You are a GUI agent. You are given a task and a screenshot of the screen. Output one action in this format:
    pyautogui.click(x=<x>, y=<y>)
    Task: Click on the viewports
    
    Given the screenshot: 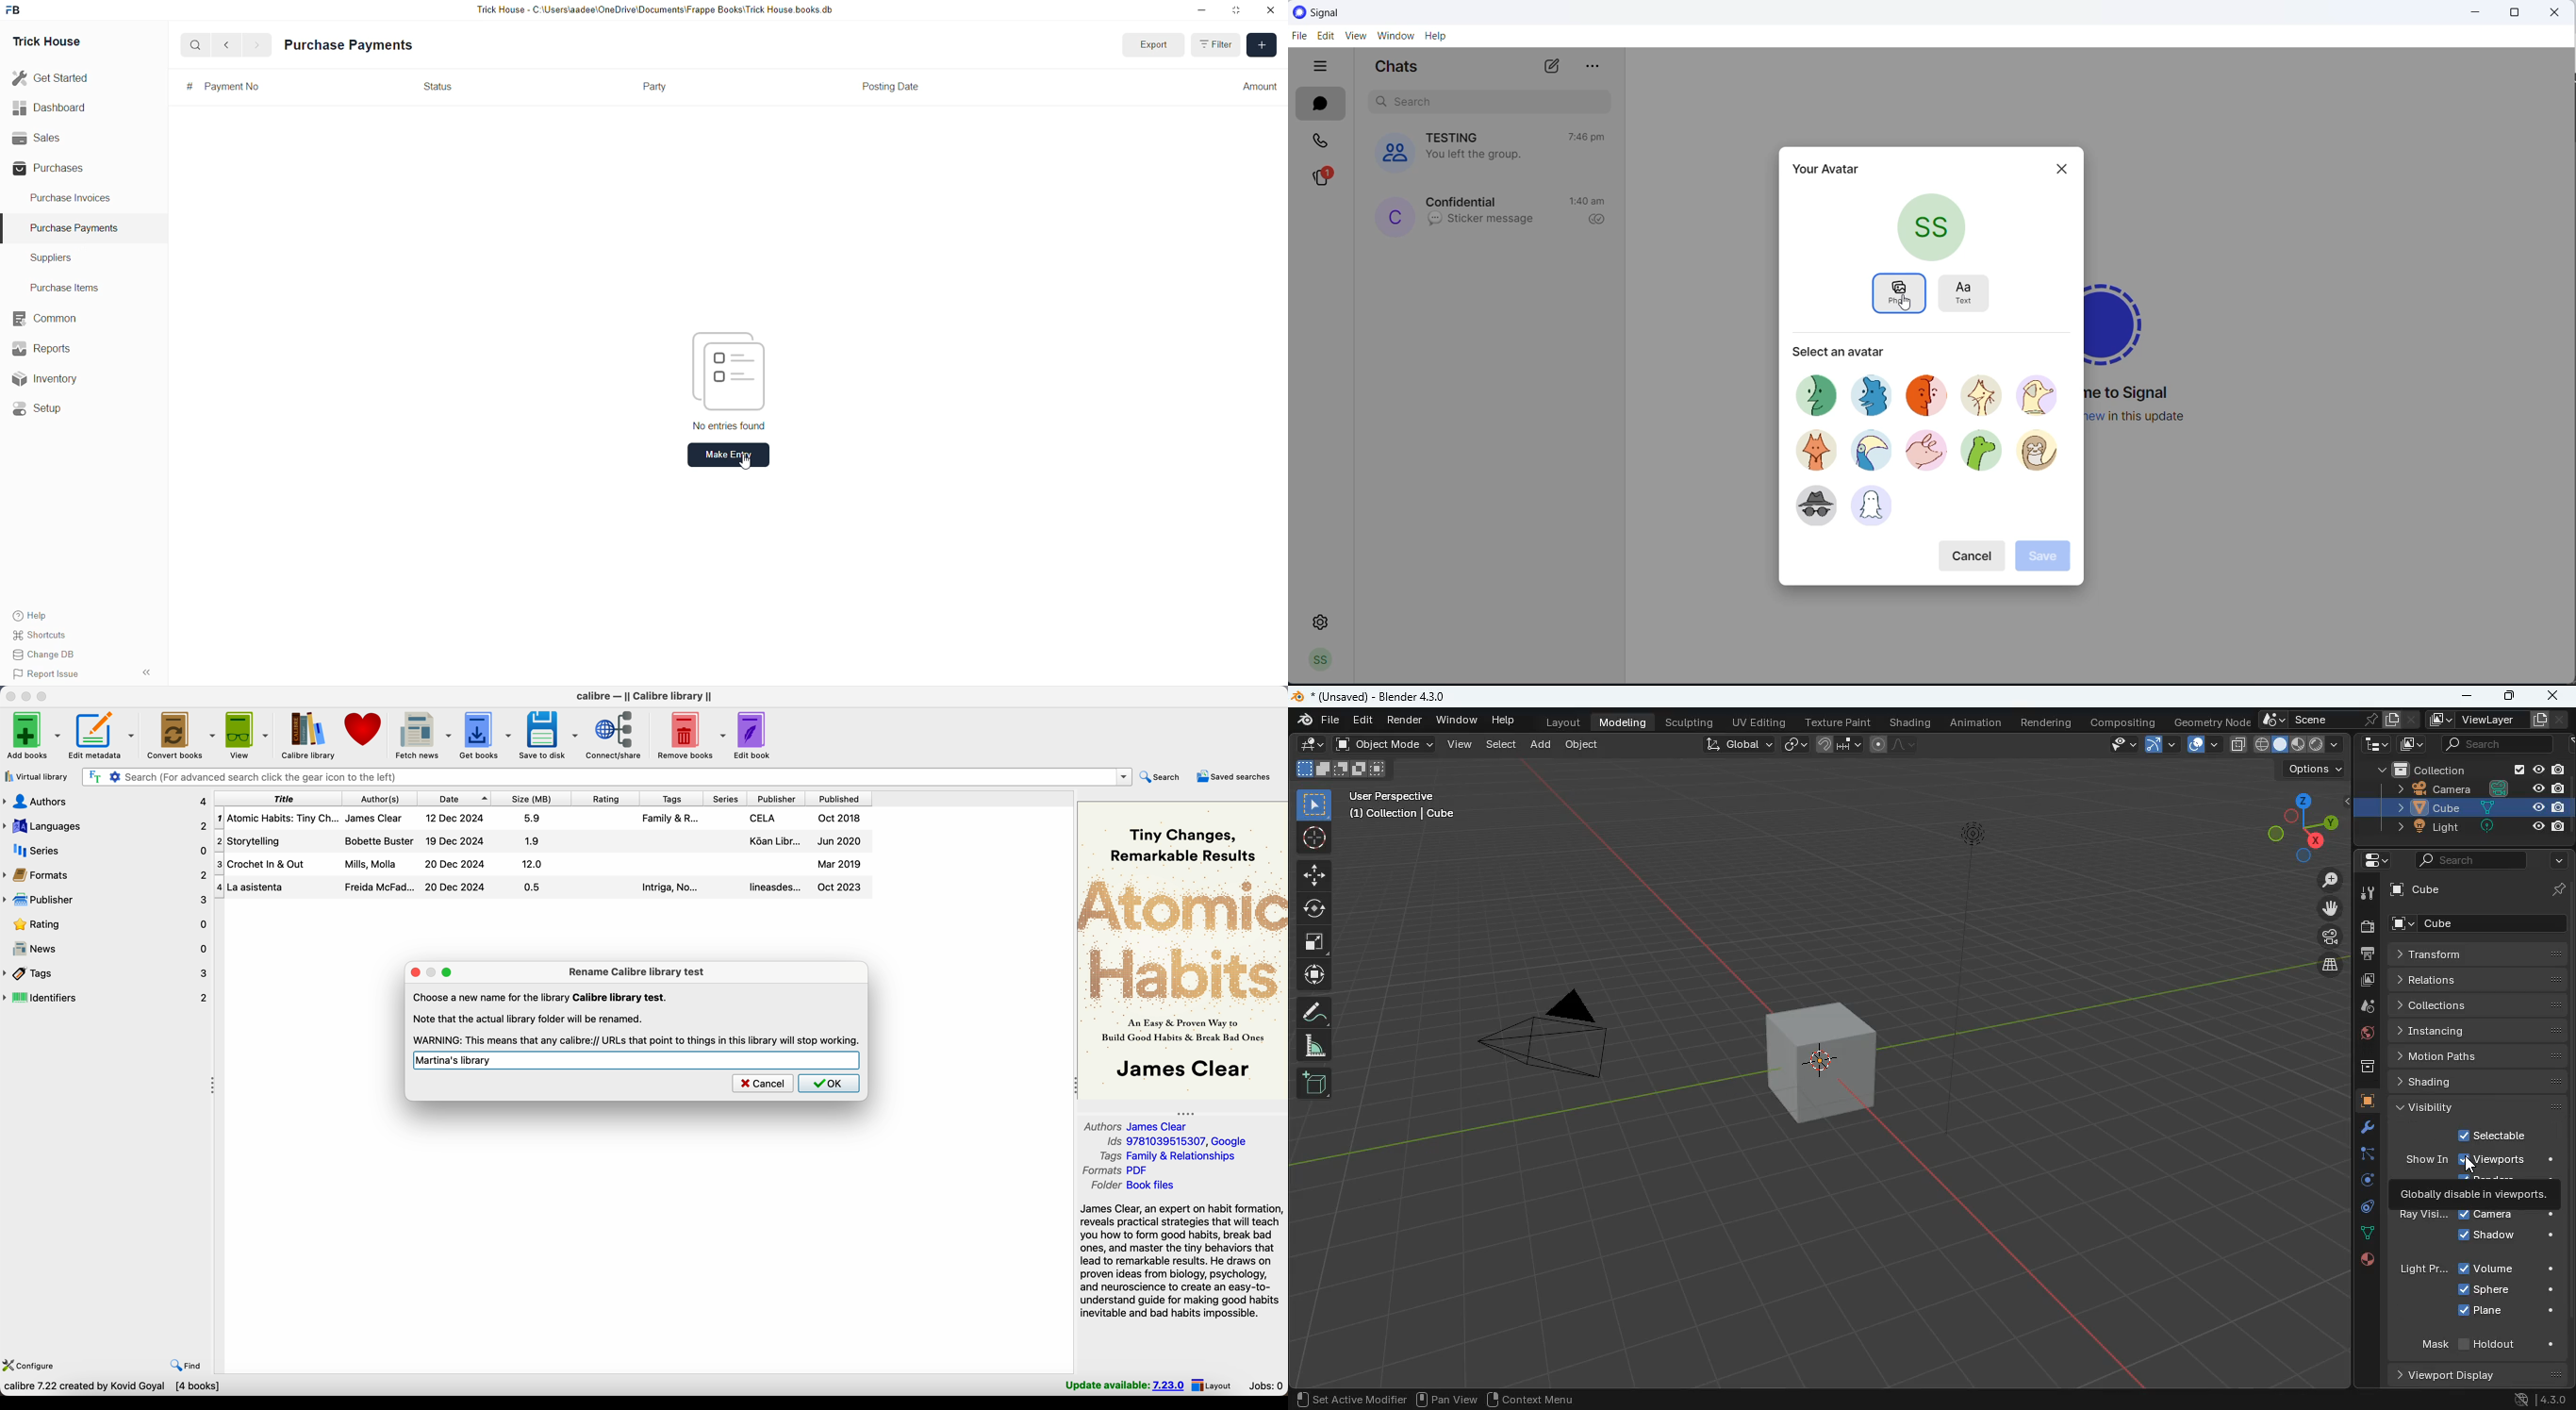 What is the action you would take?
    pyautogui.click(x=2496, y=1161)
    